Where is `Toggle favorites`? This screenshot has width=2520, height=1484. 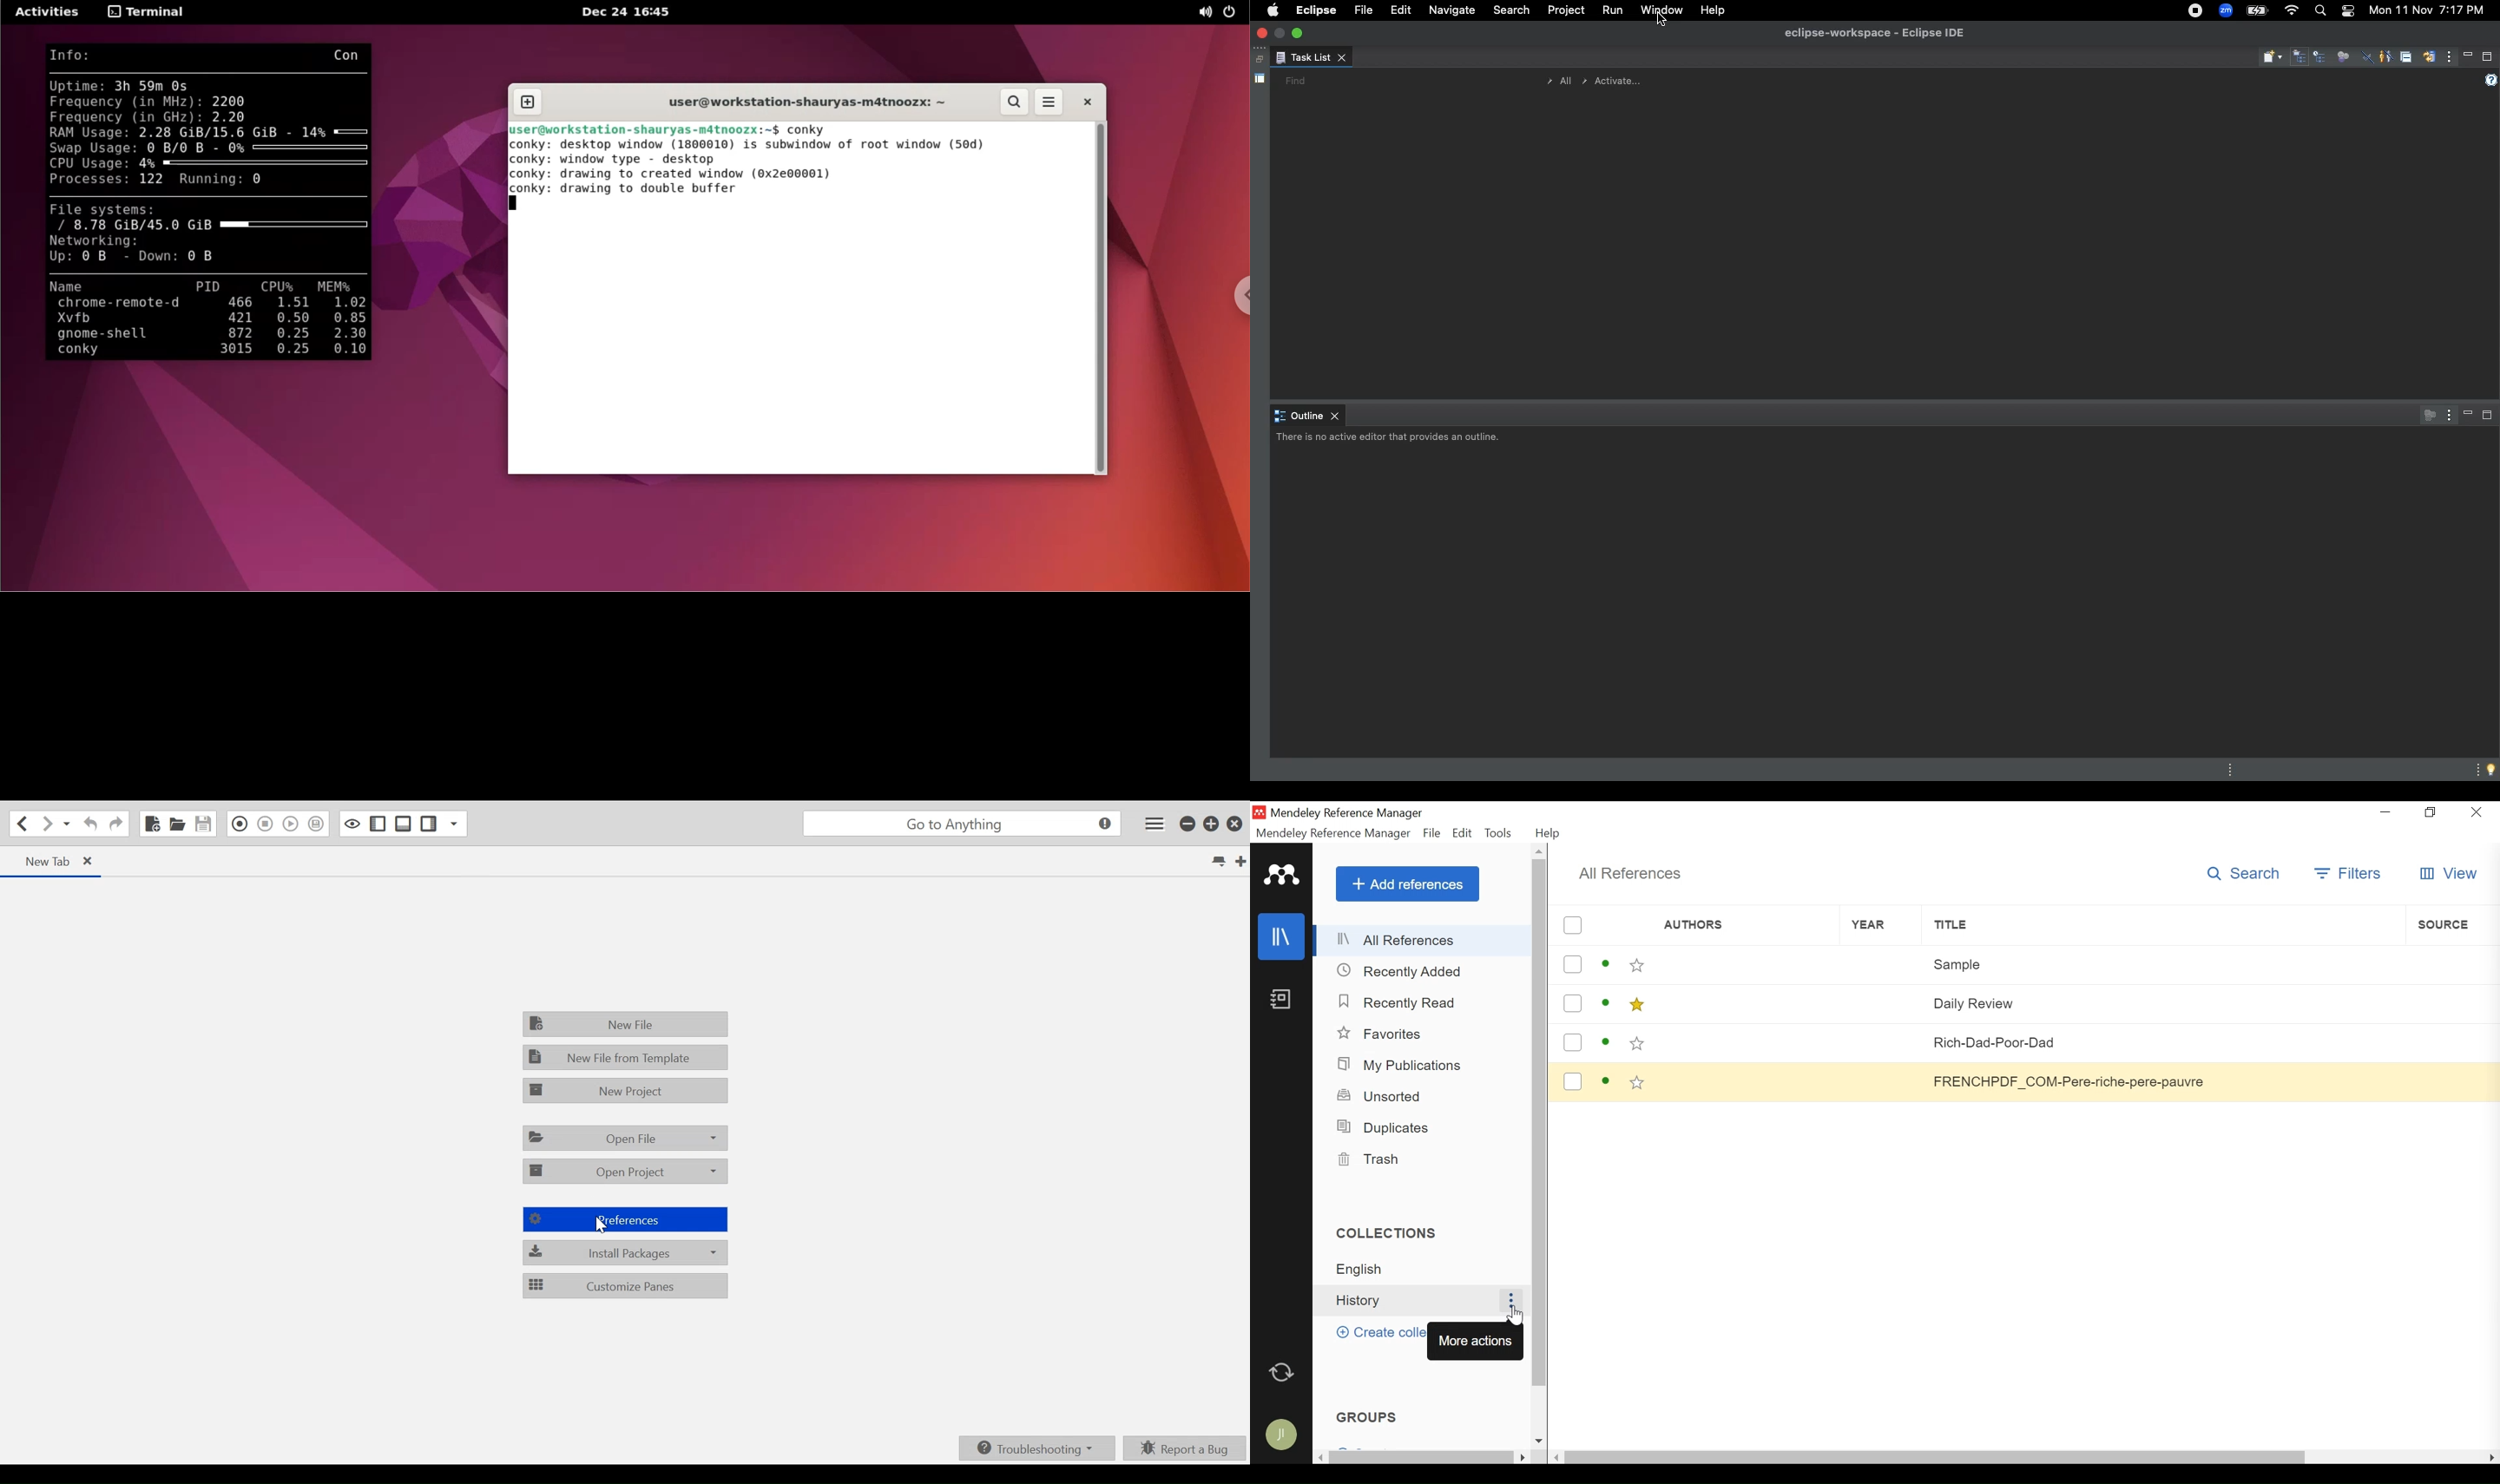 Toggle favorites is located at coordinates (1637, 1043).